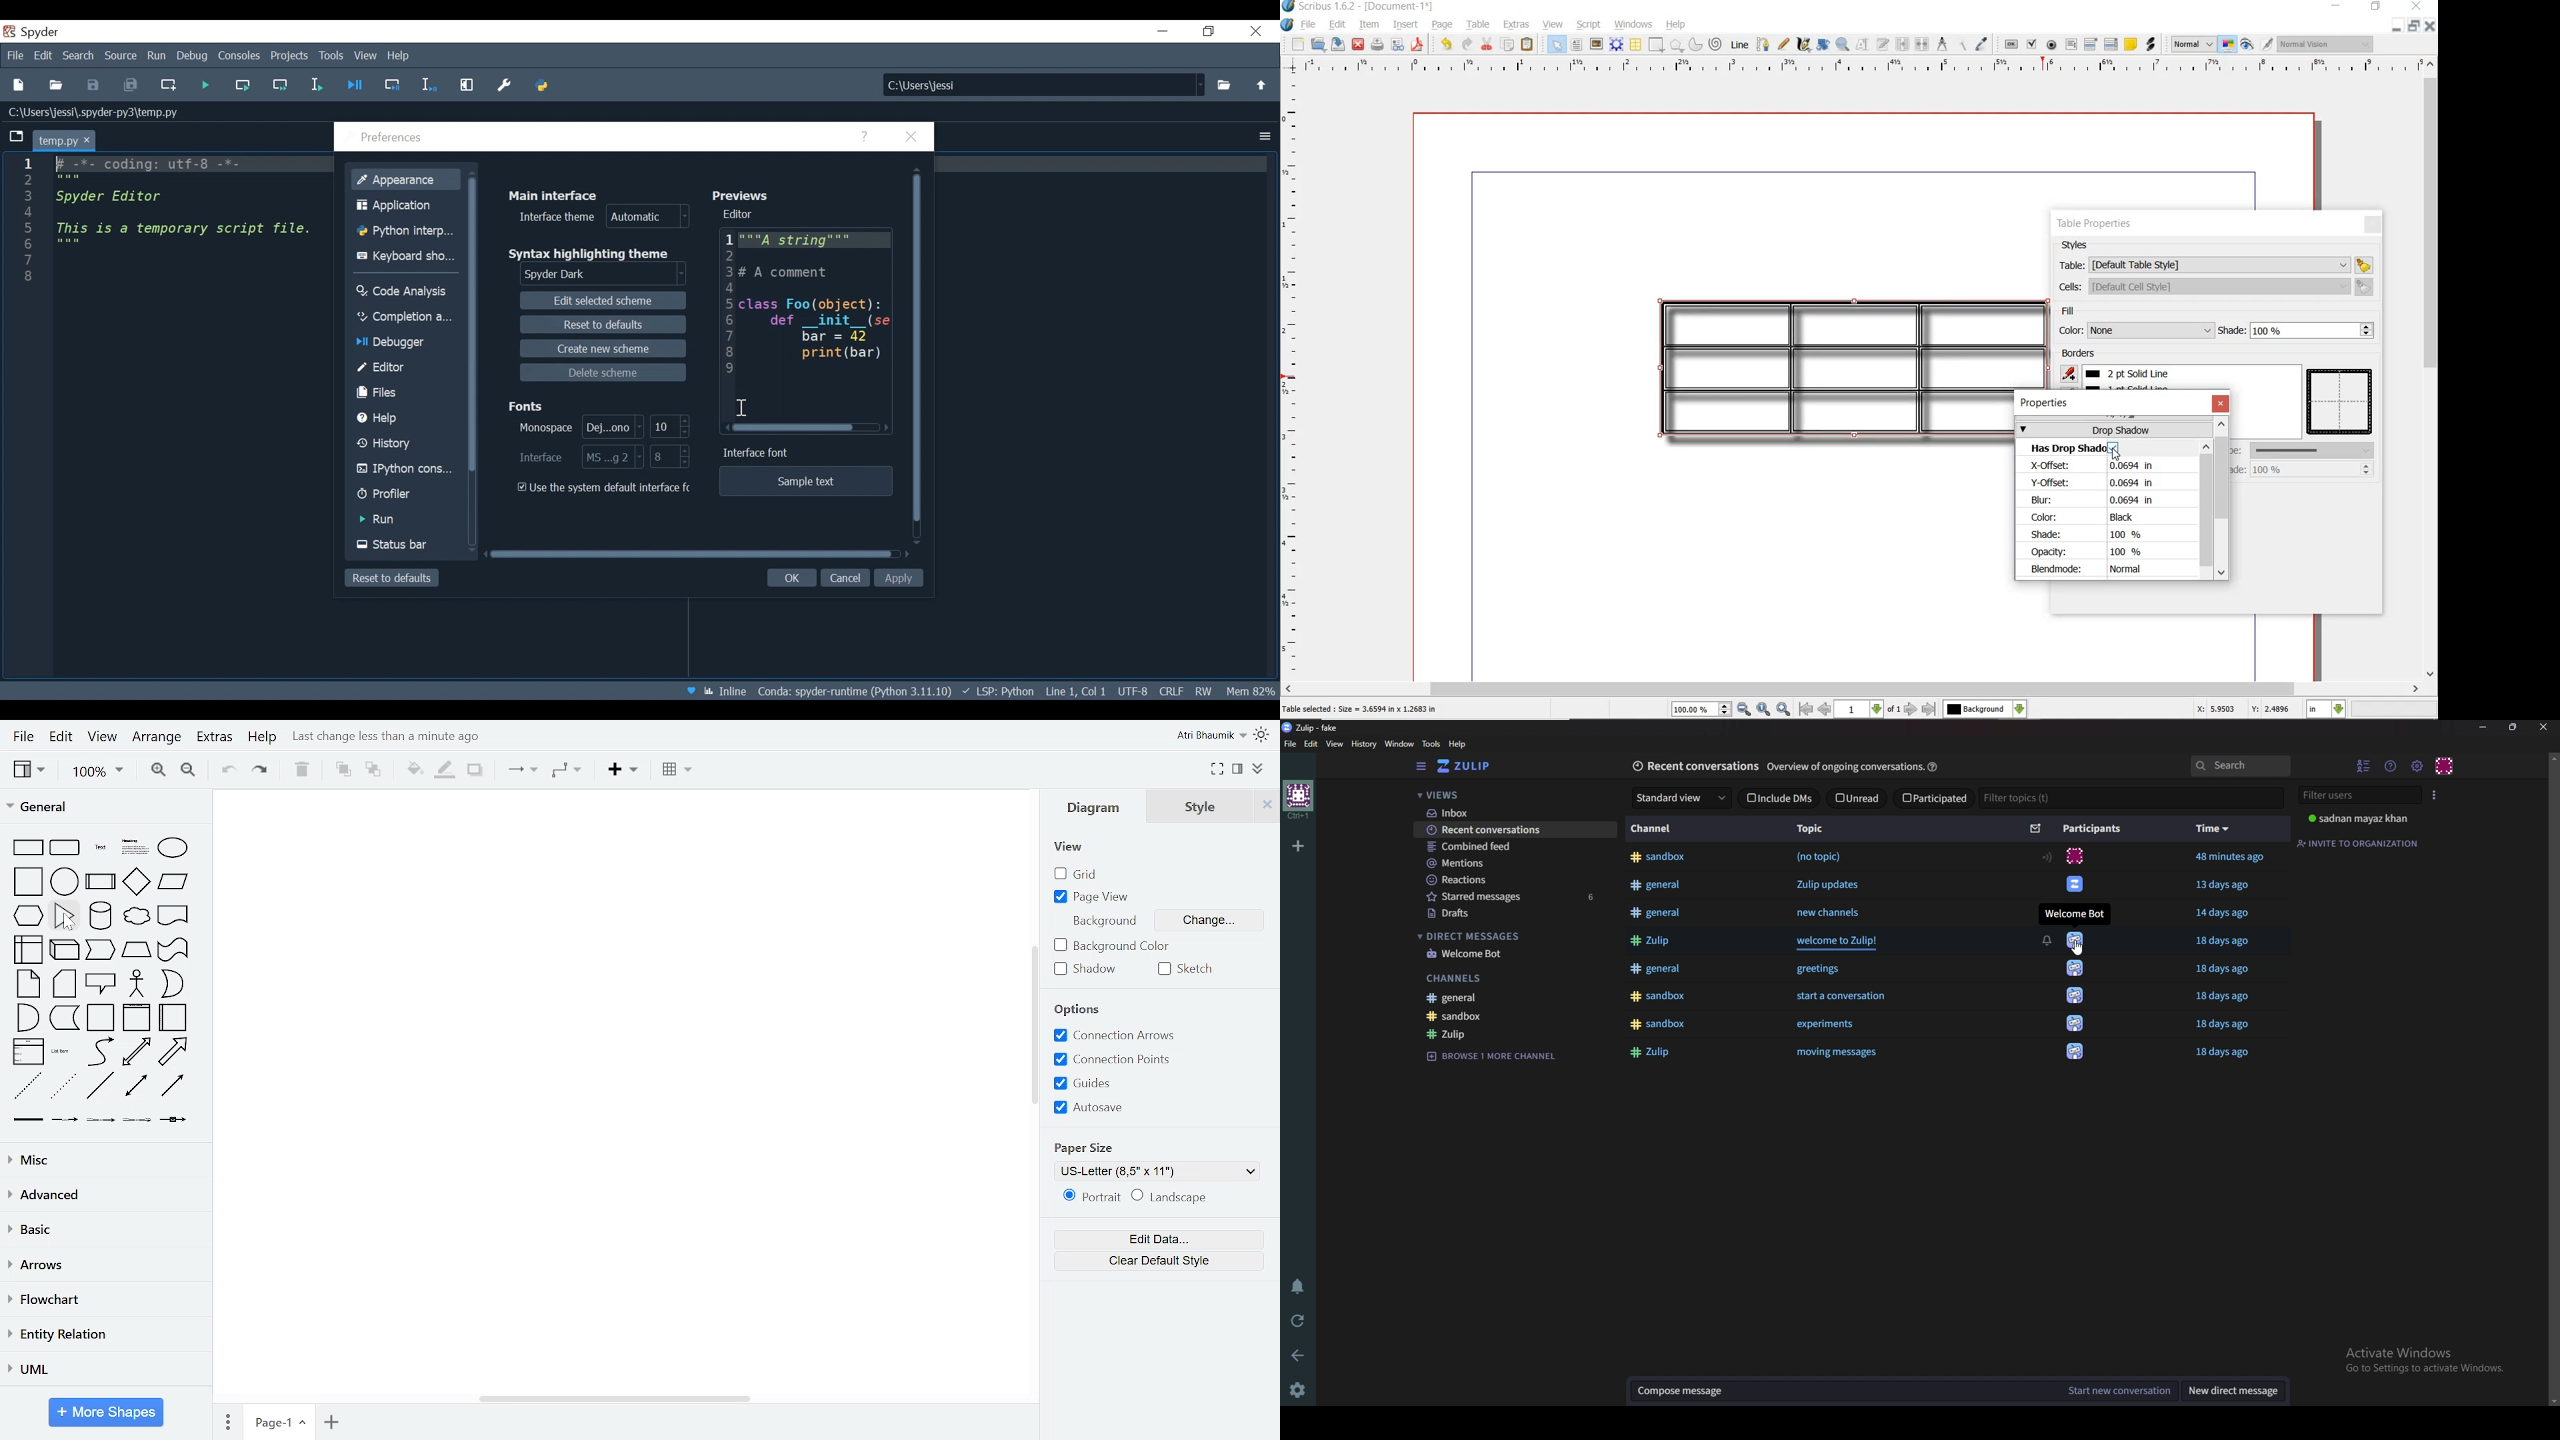  Describe the element at coordinates (474, 770) in the screenshot. I see `shadow` at that location.